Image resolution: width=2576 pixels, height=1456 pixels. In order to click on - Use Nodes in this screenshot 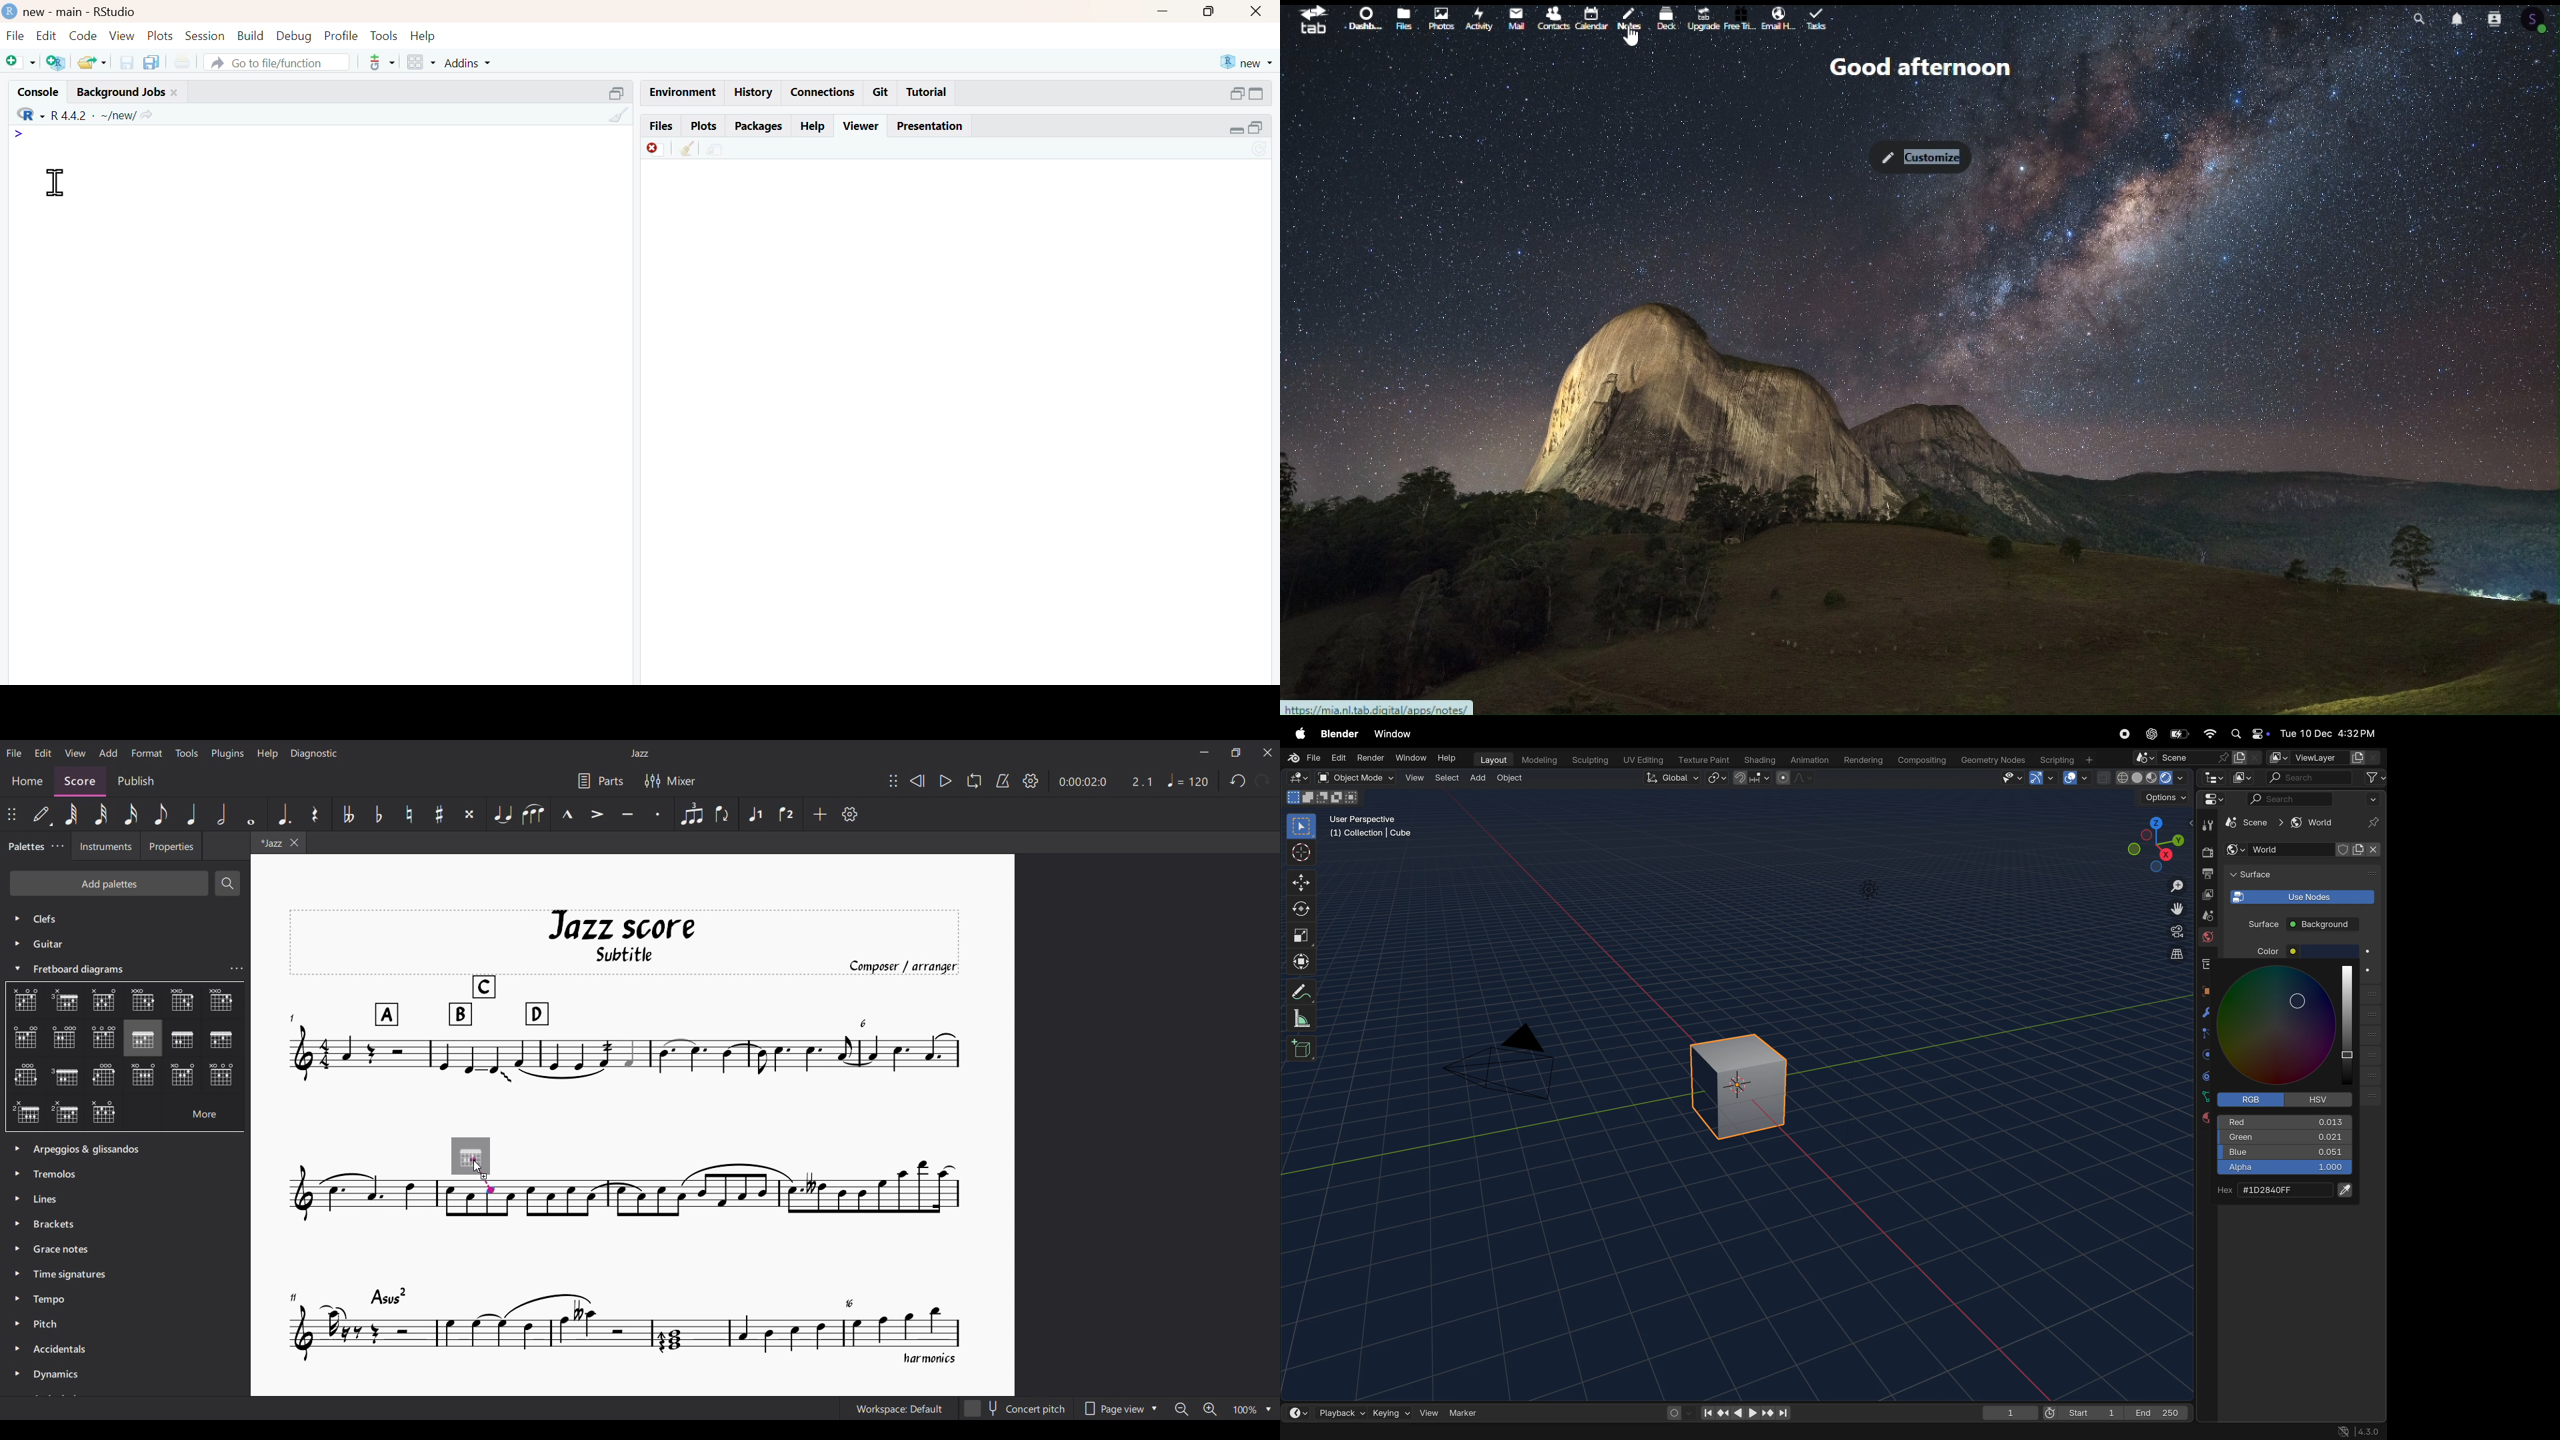, I will do `click(2301, 897)`.